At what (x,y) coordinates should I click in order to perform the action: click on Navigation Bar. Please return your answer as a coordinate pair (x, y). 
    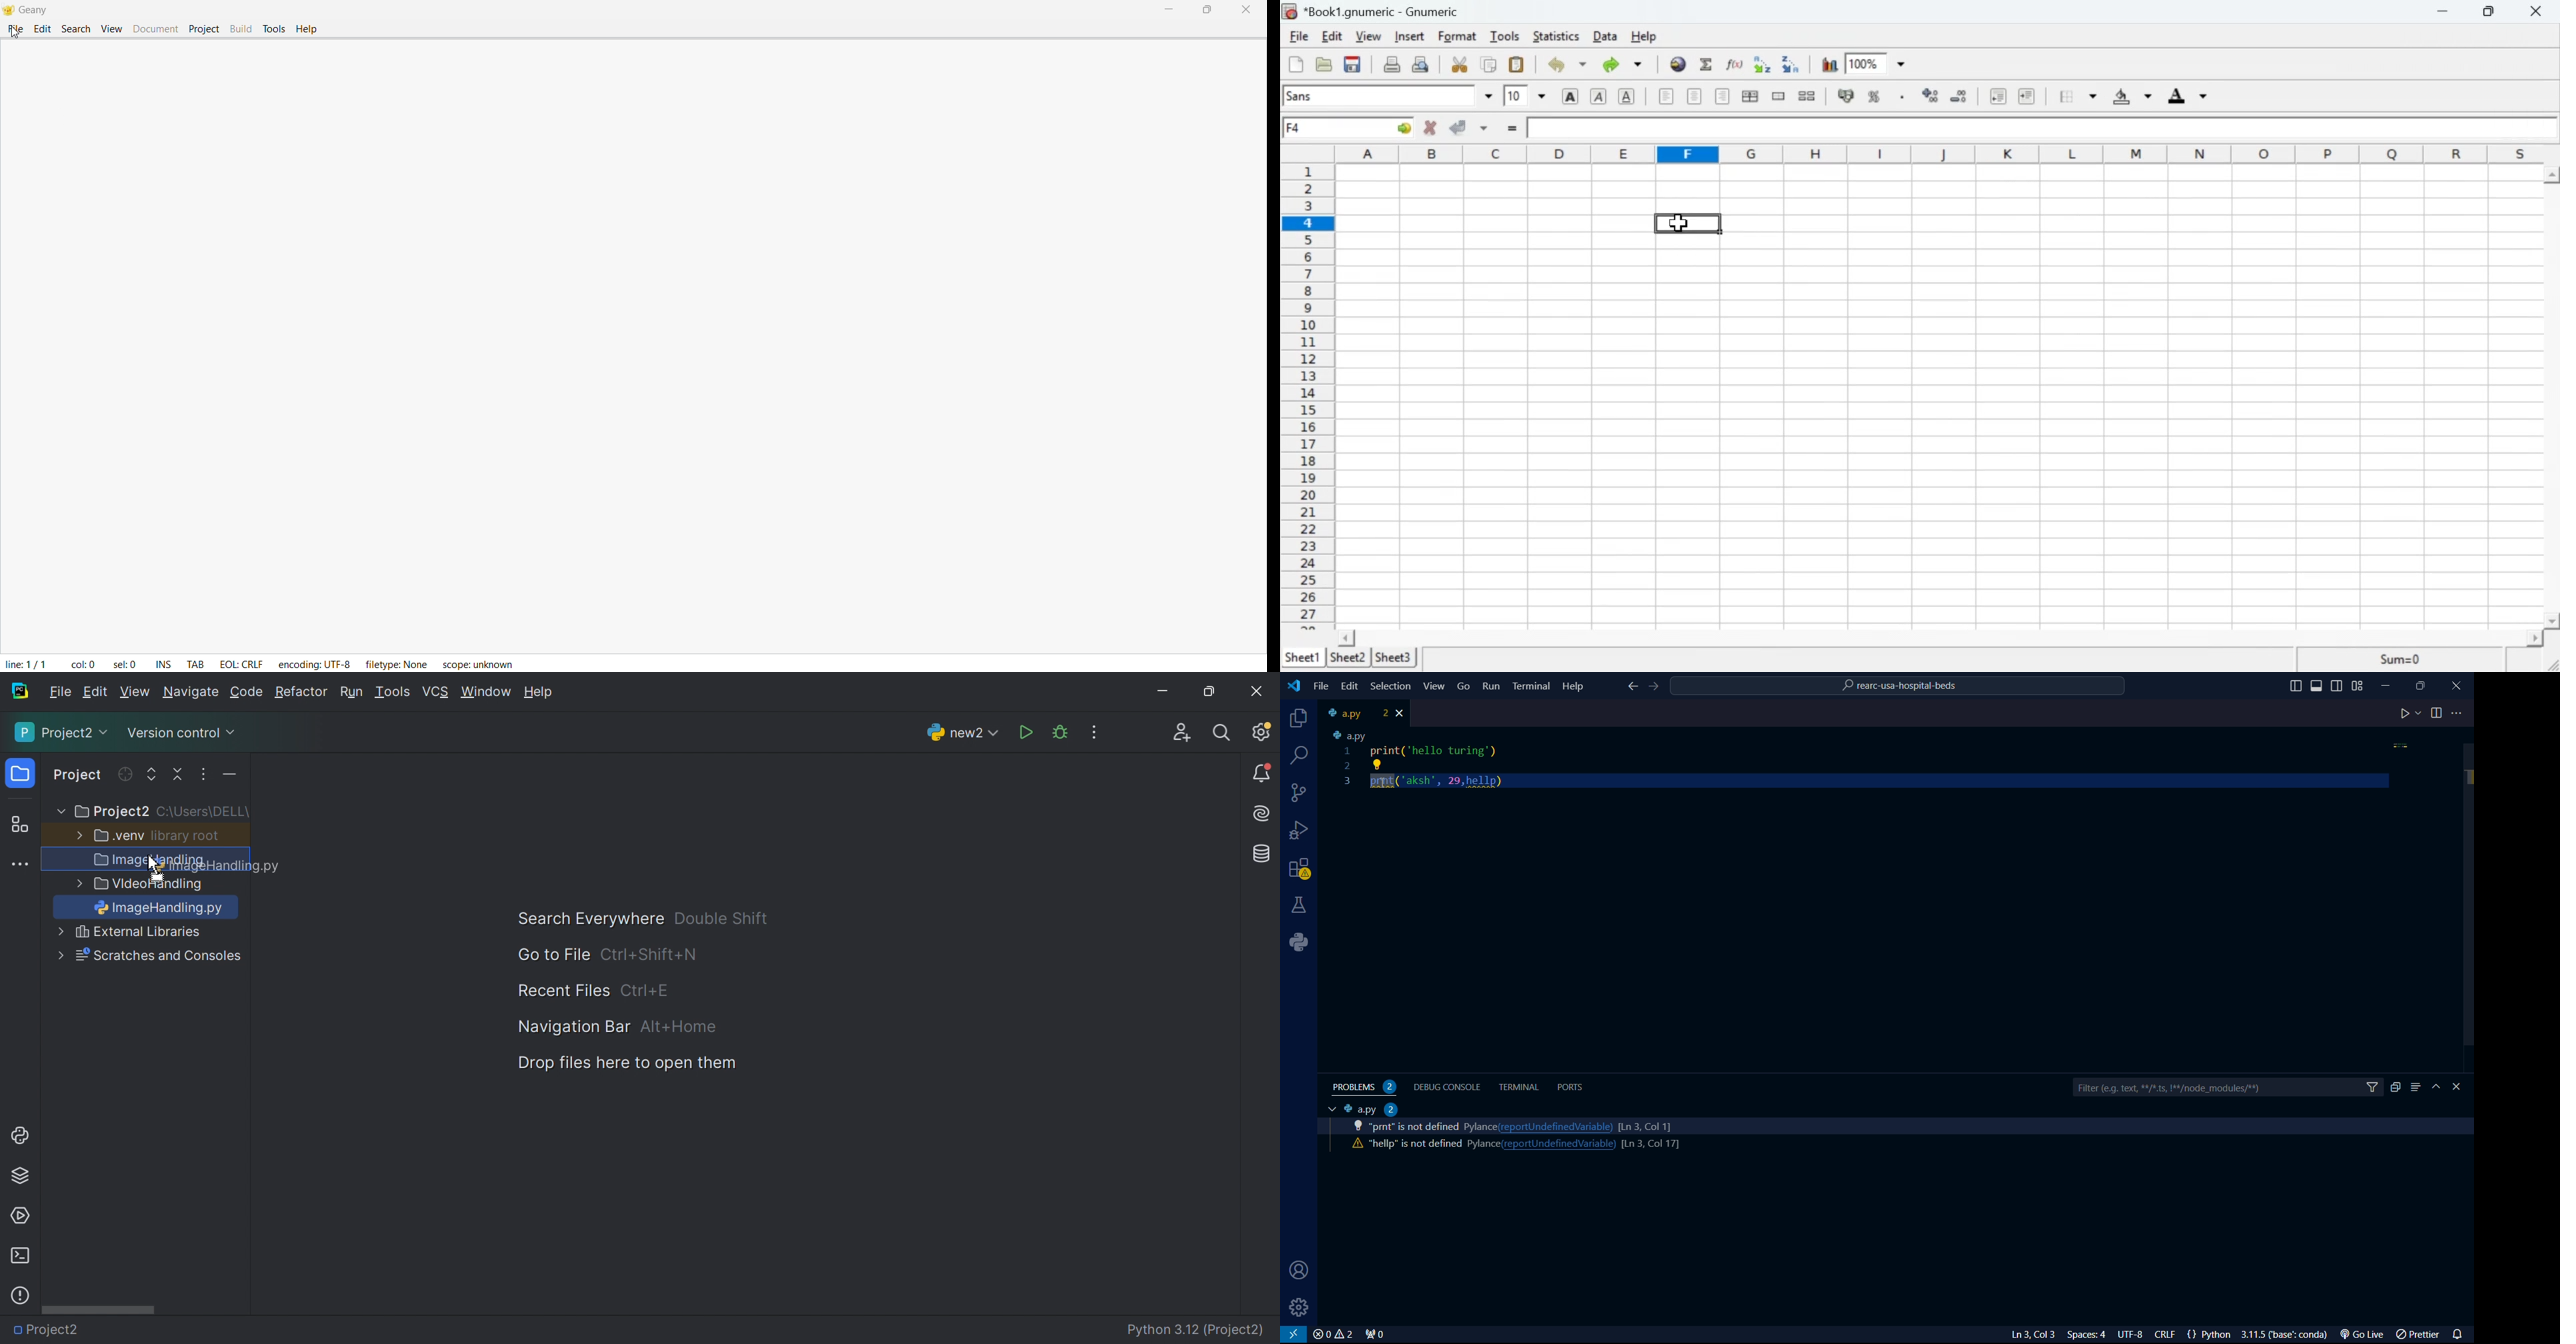
    Looking at the image, I should click on (570, 1026).